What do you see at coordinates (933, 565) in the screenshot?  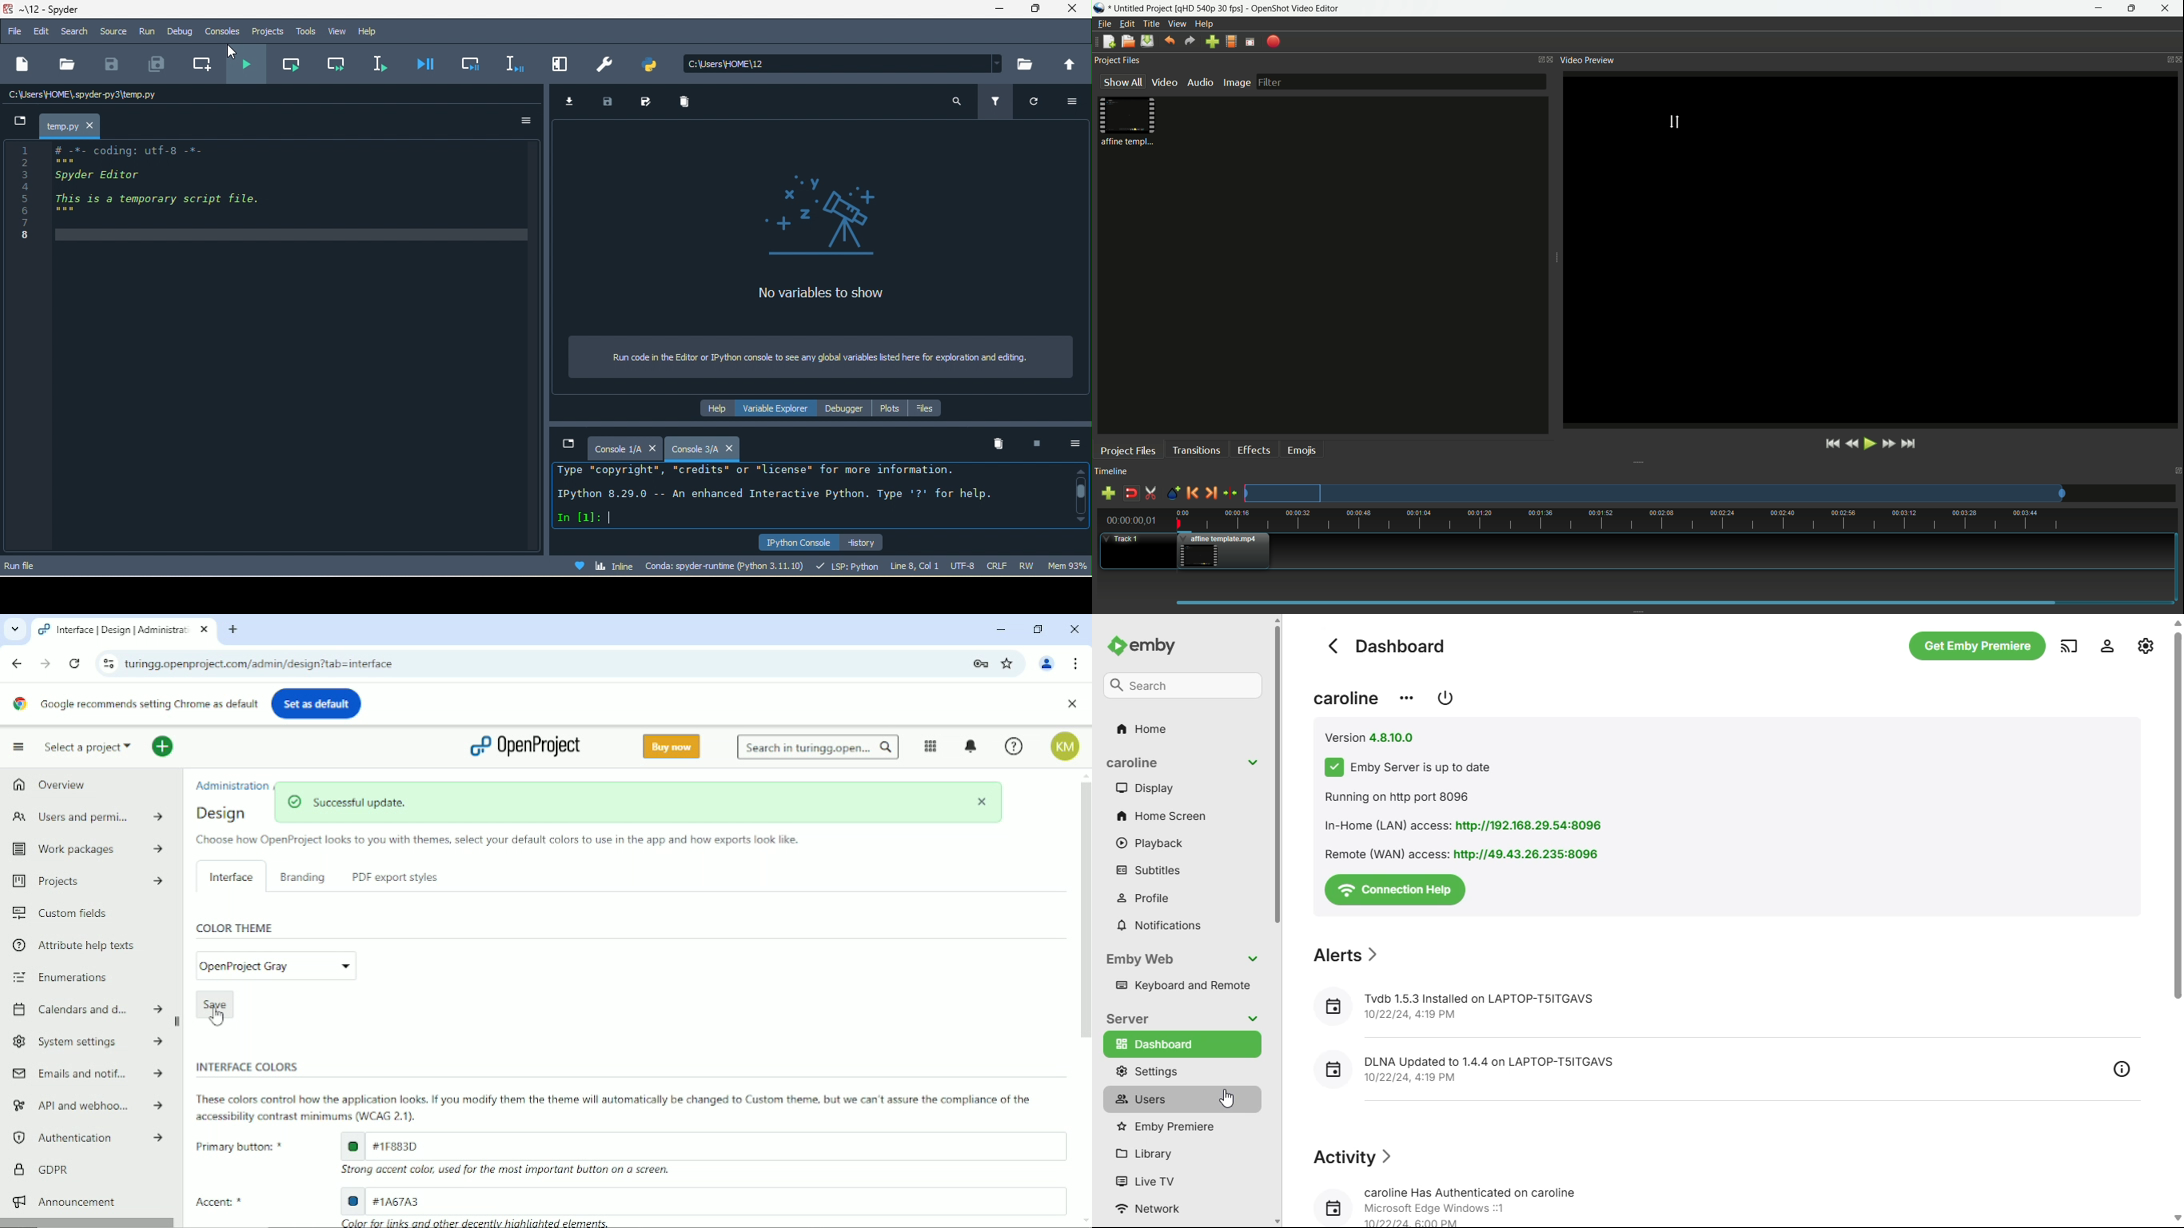 I see `line 8 col1 utf 8` at bounding box center [933, 565].